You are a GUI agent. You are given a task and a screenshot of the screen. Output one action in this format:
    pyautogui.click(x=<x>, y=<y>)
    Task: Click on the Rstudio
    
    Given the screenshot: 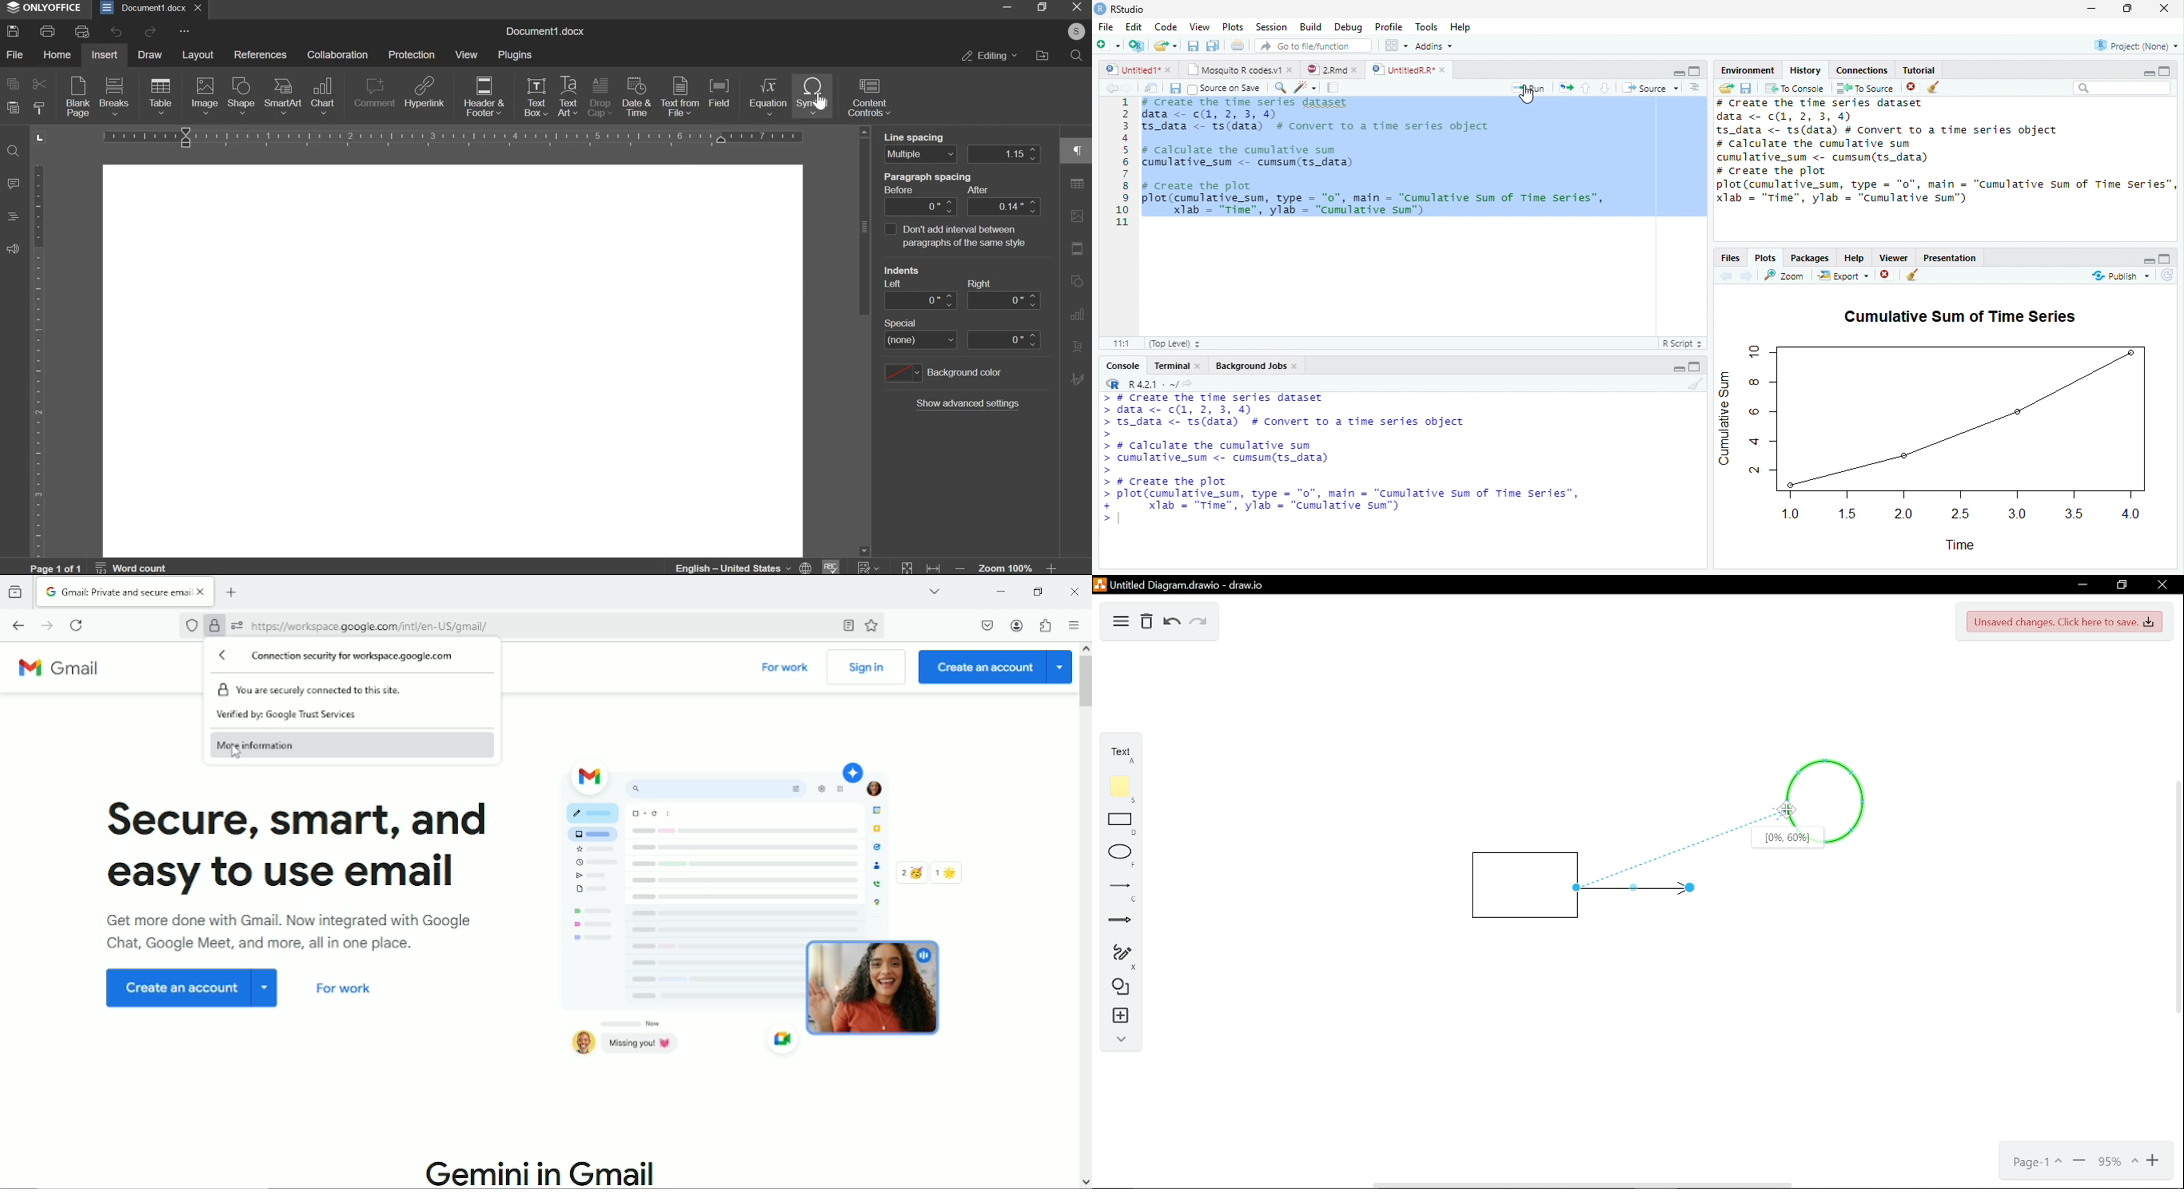 What is the action you would take?
    pyautogui.click(x=1121, y=8)
    